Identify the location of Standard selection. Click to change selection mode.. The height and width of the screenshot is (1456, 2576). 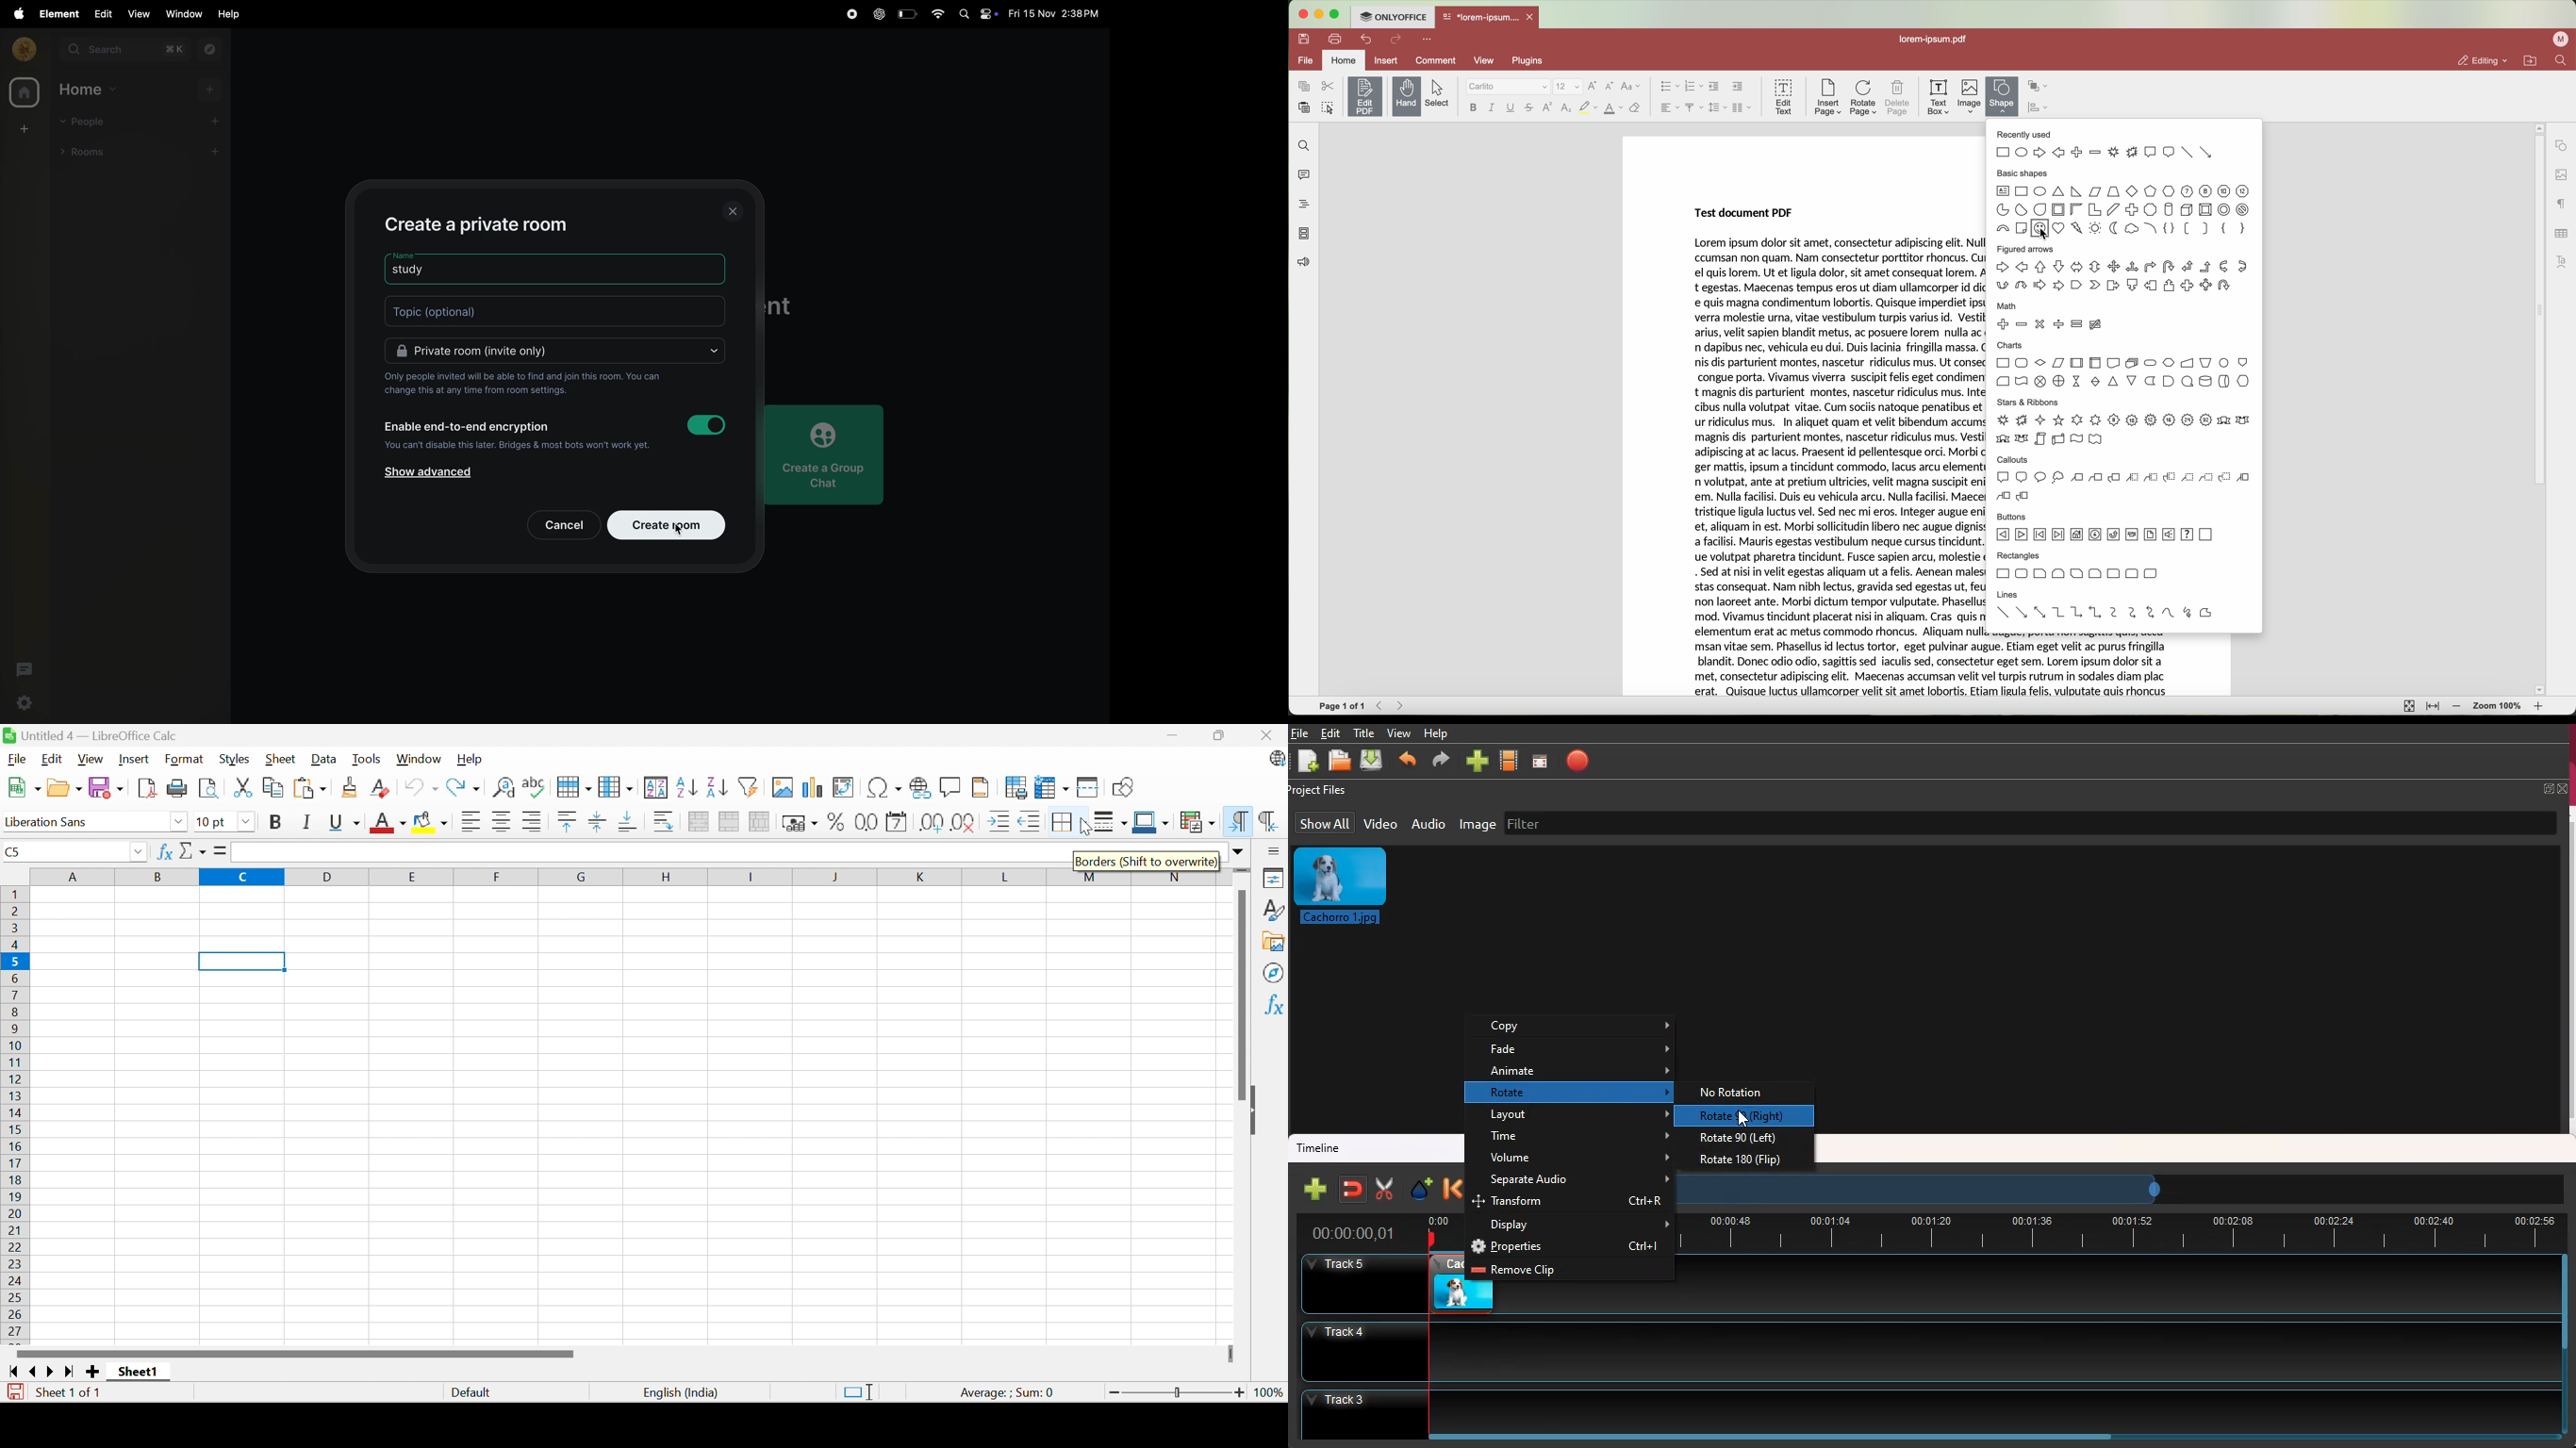
(858, 1391).